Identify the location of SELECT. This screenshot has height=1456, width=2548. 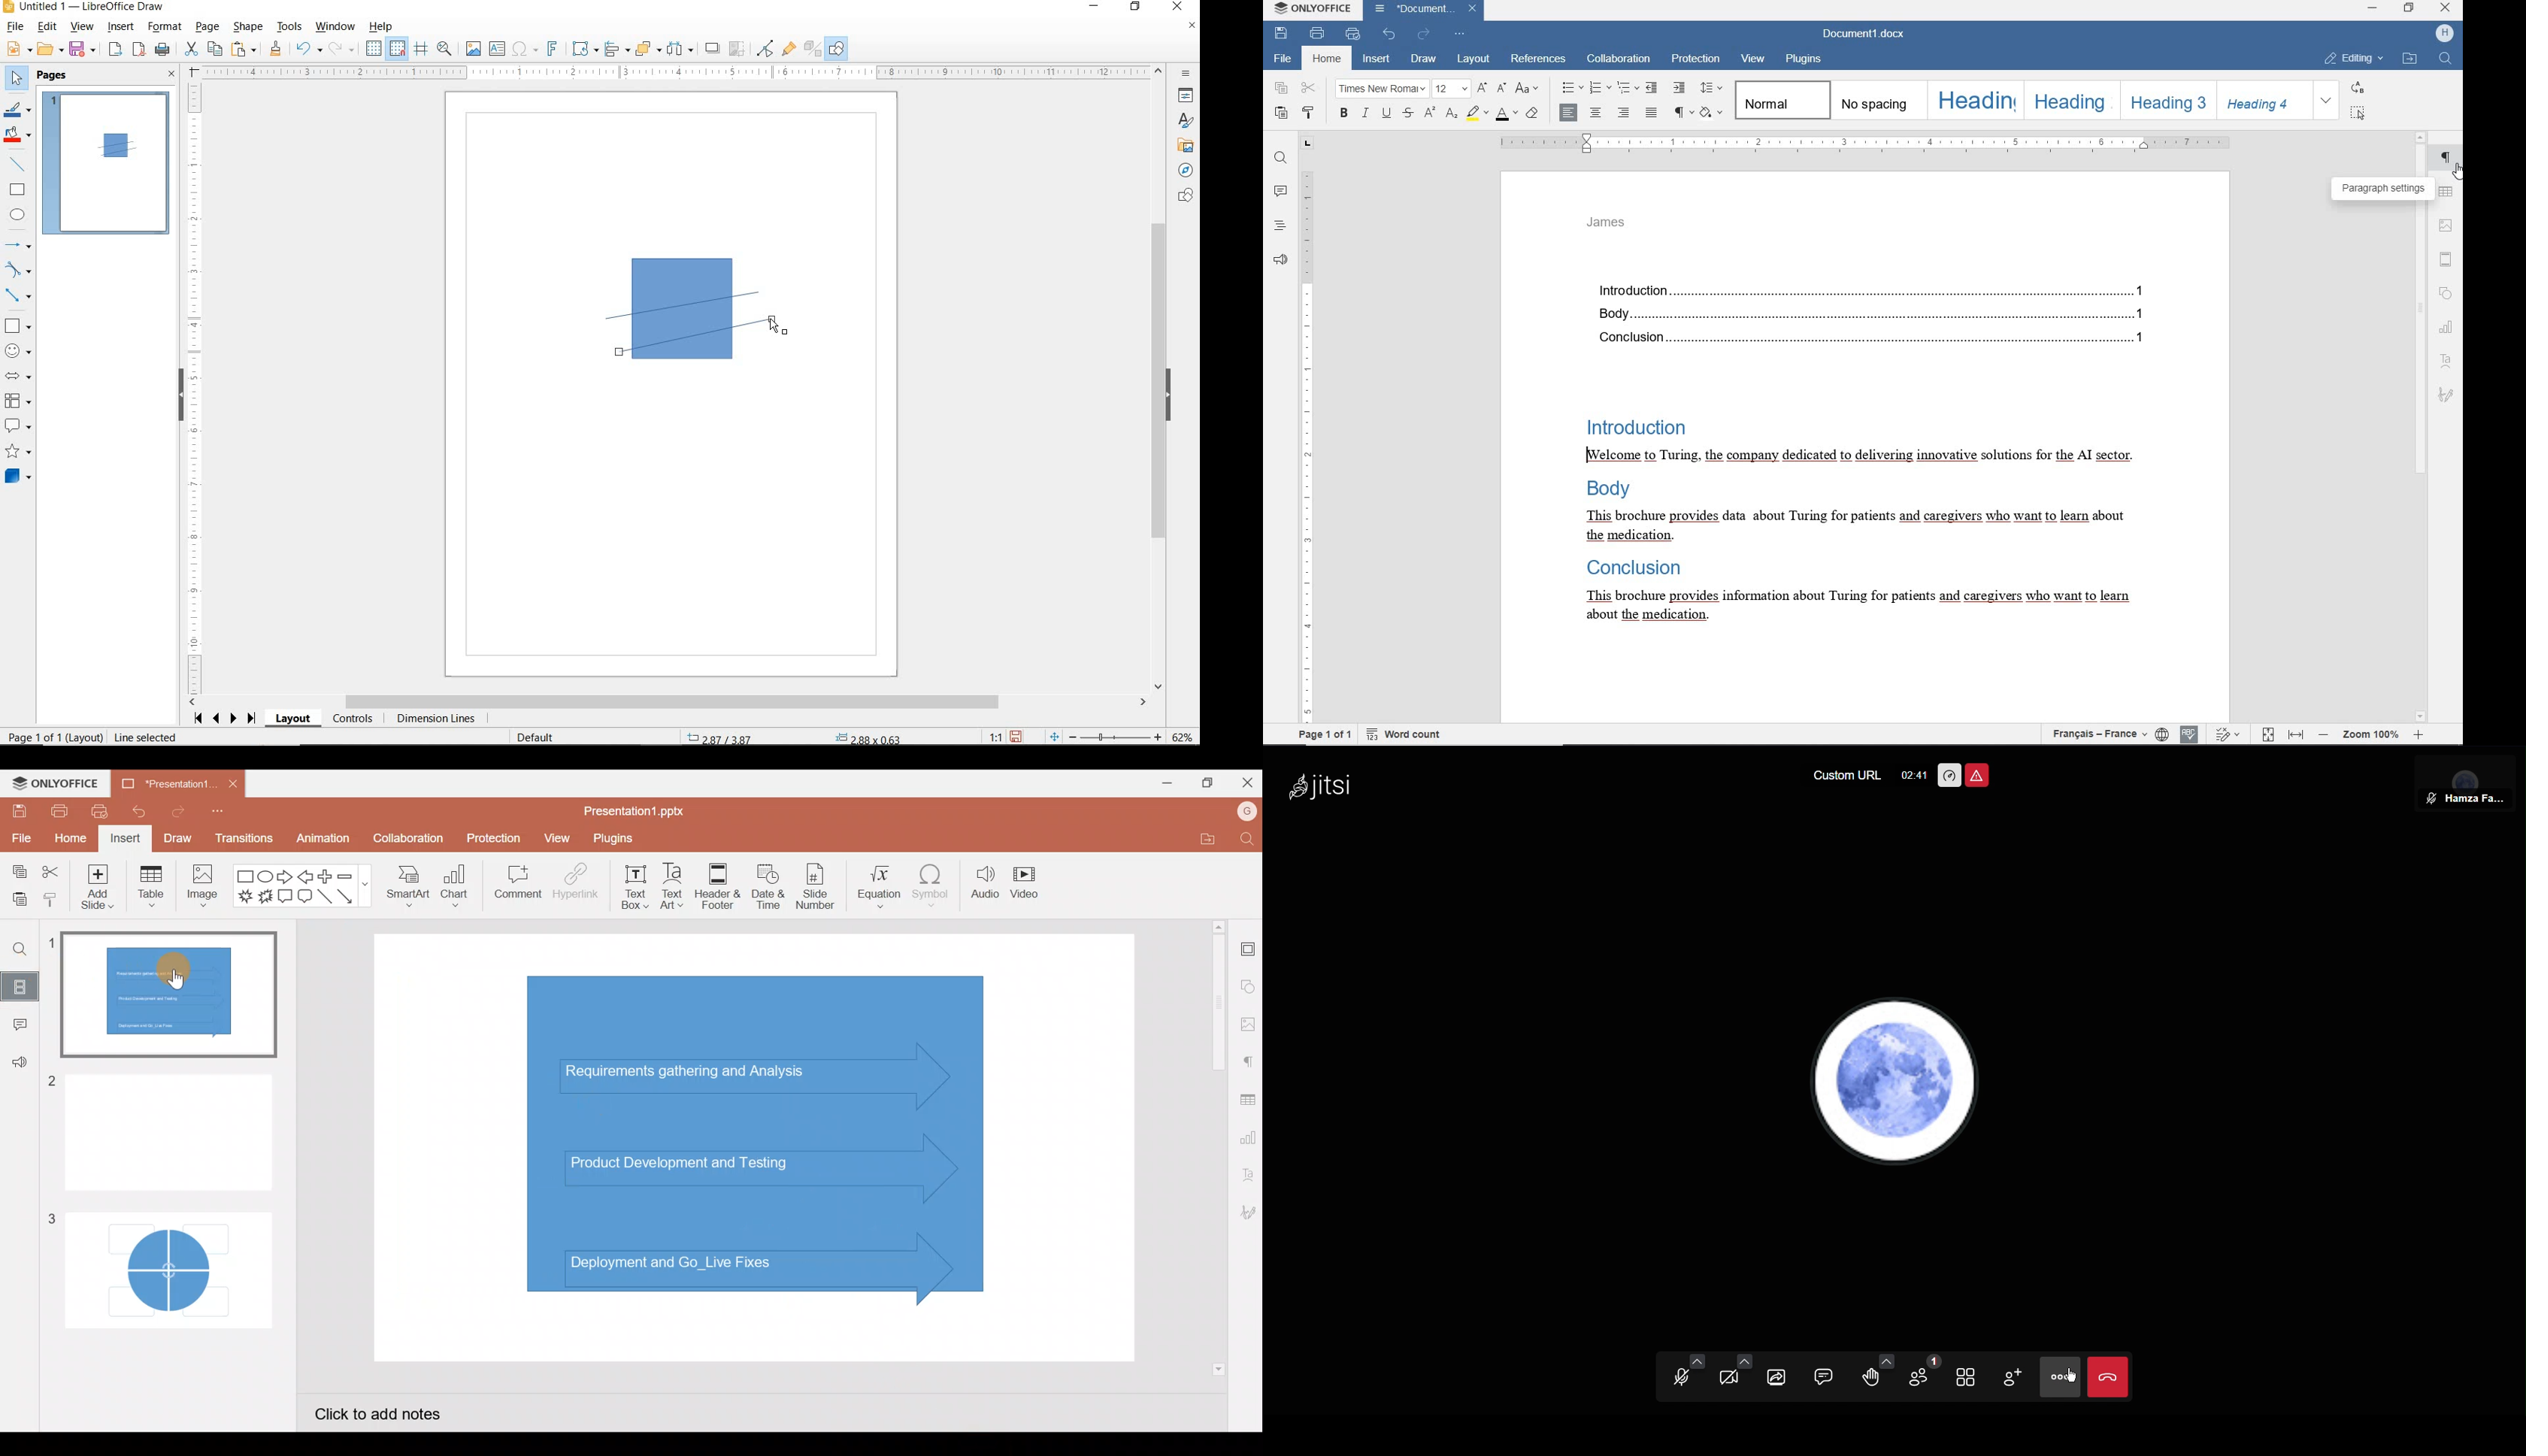
(15, 81).